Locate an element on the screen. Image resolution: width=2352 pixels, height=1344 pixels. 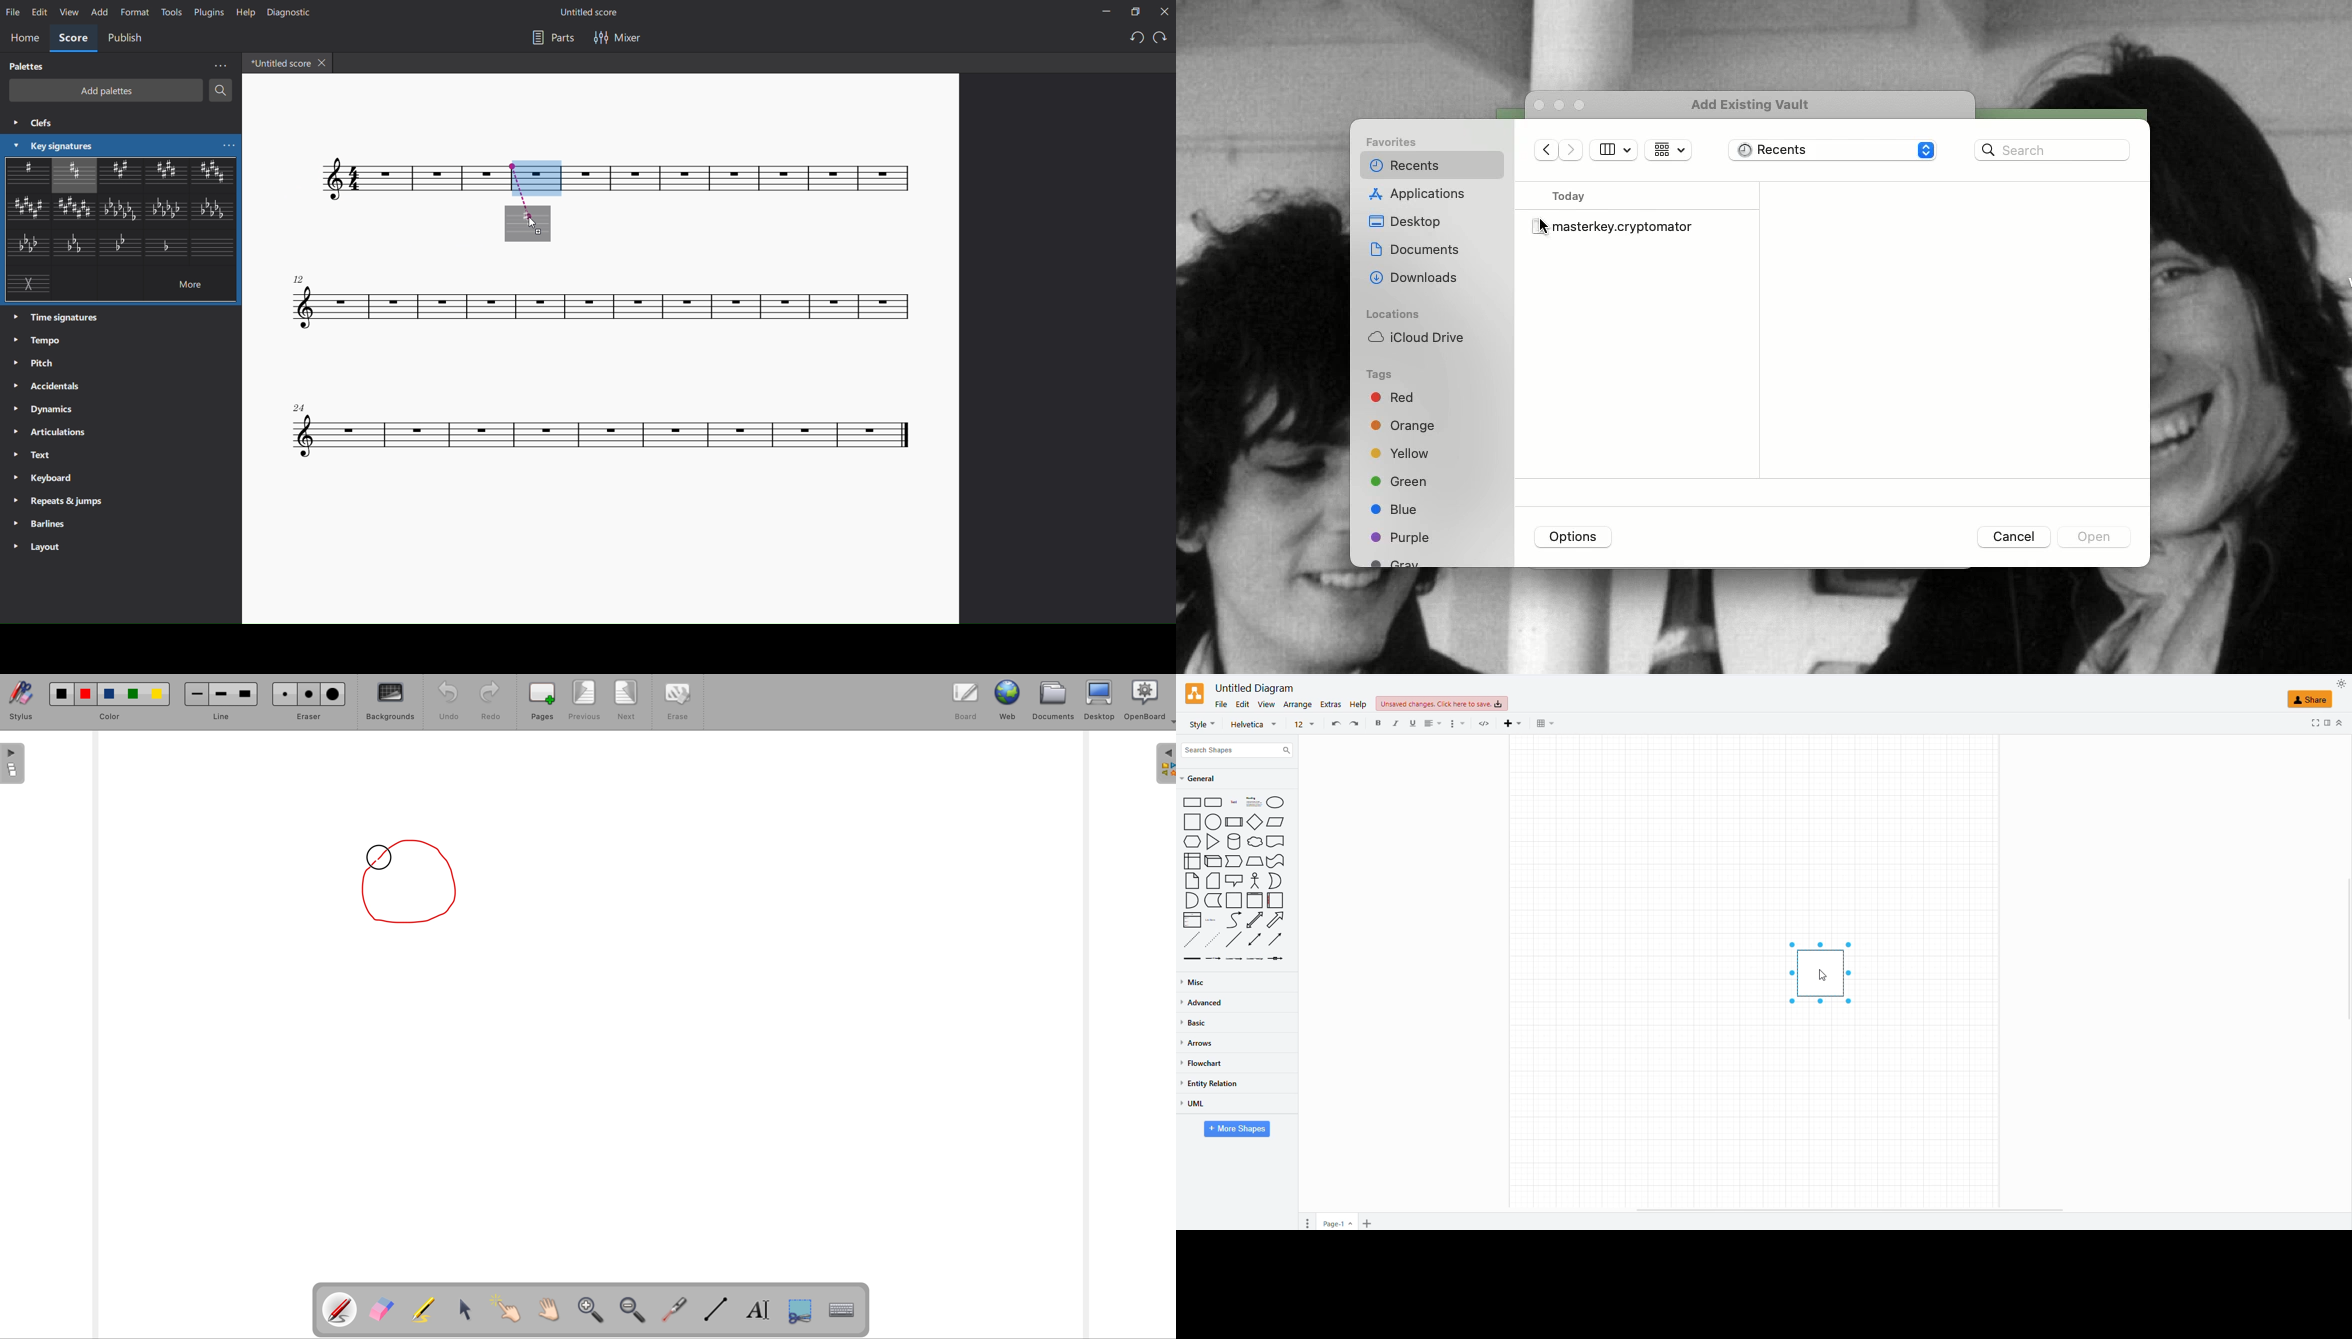
list is located at coordinates (1193, 920).